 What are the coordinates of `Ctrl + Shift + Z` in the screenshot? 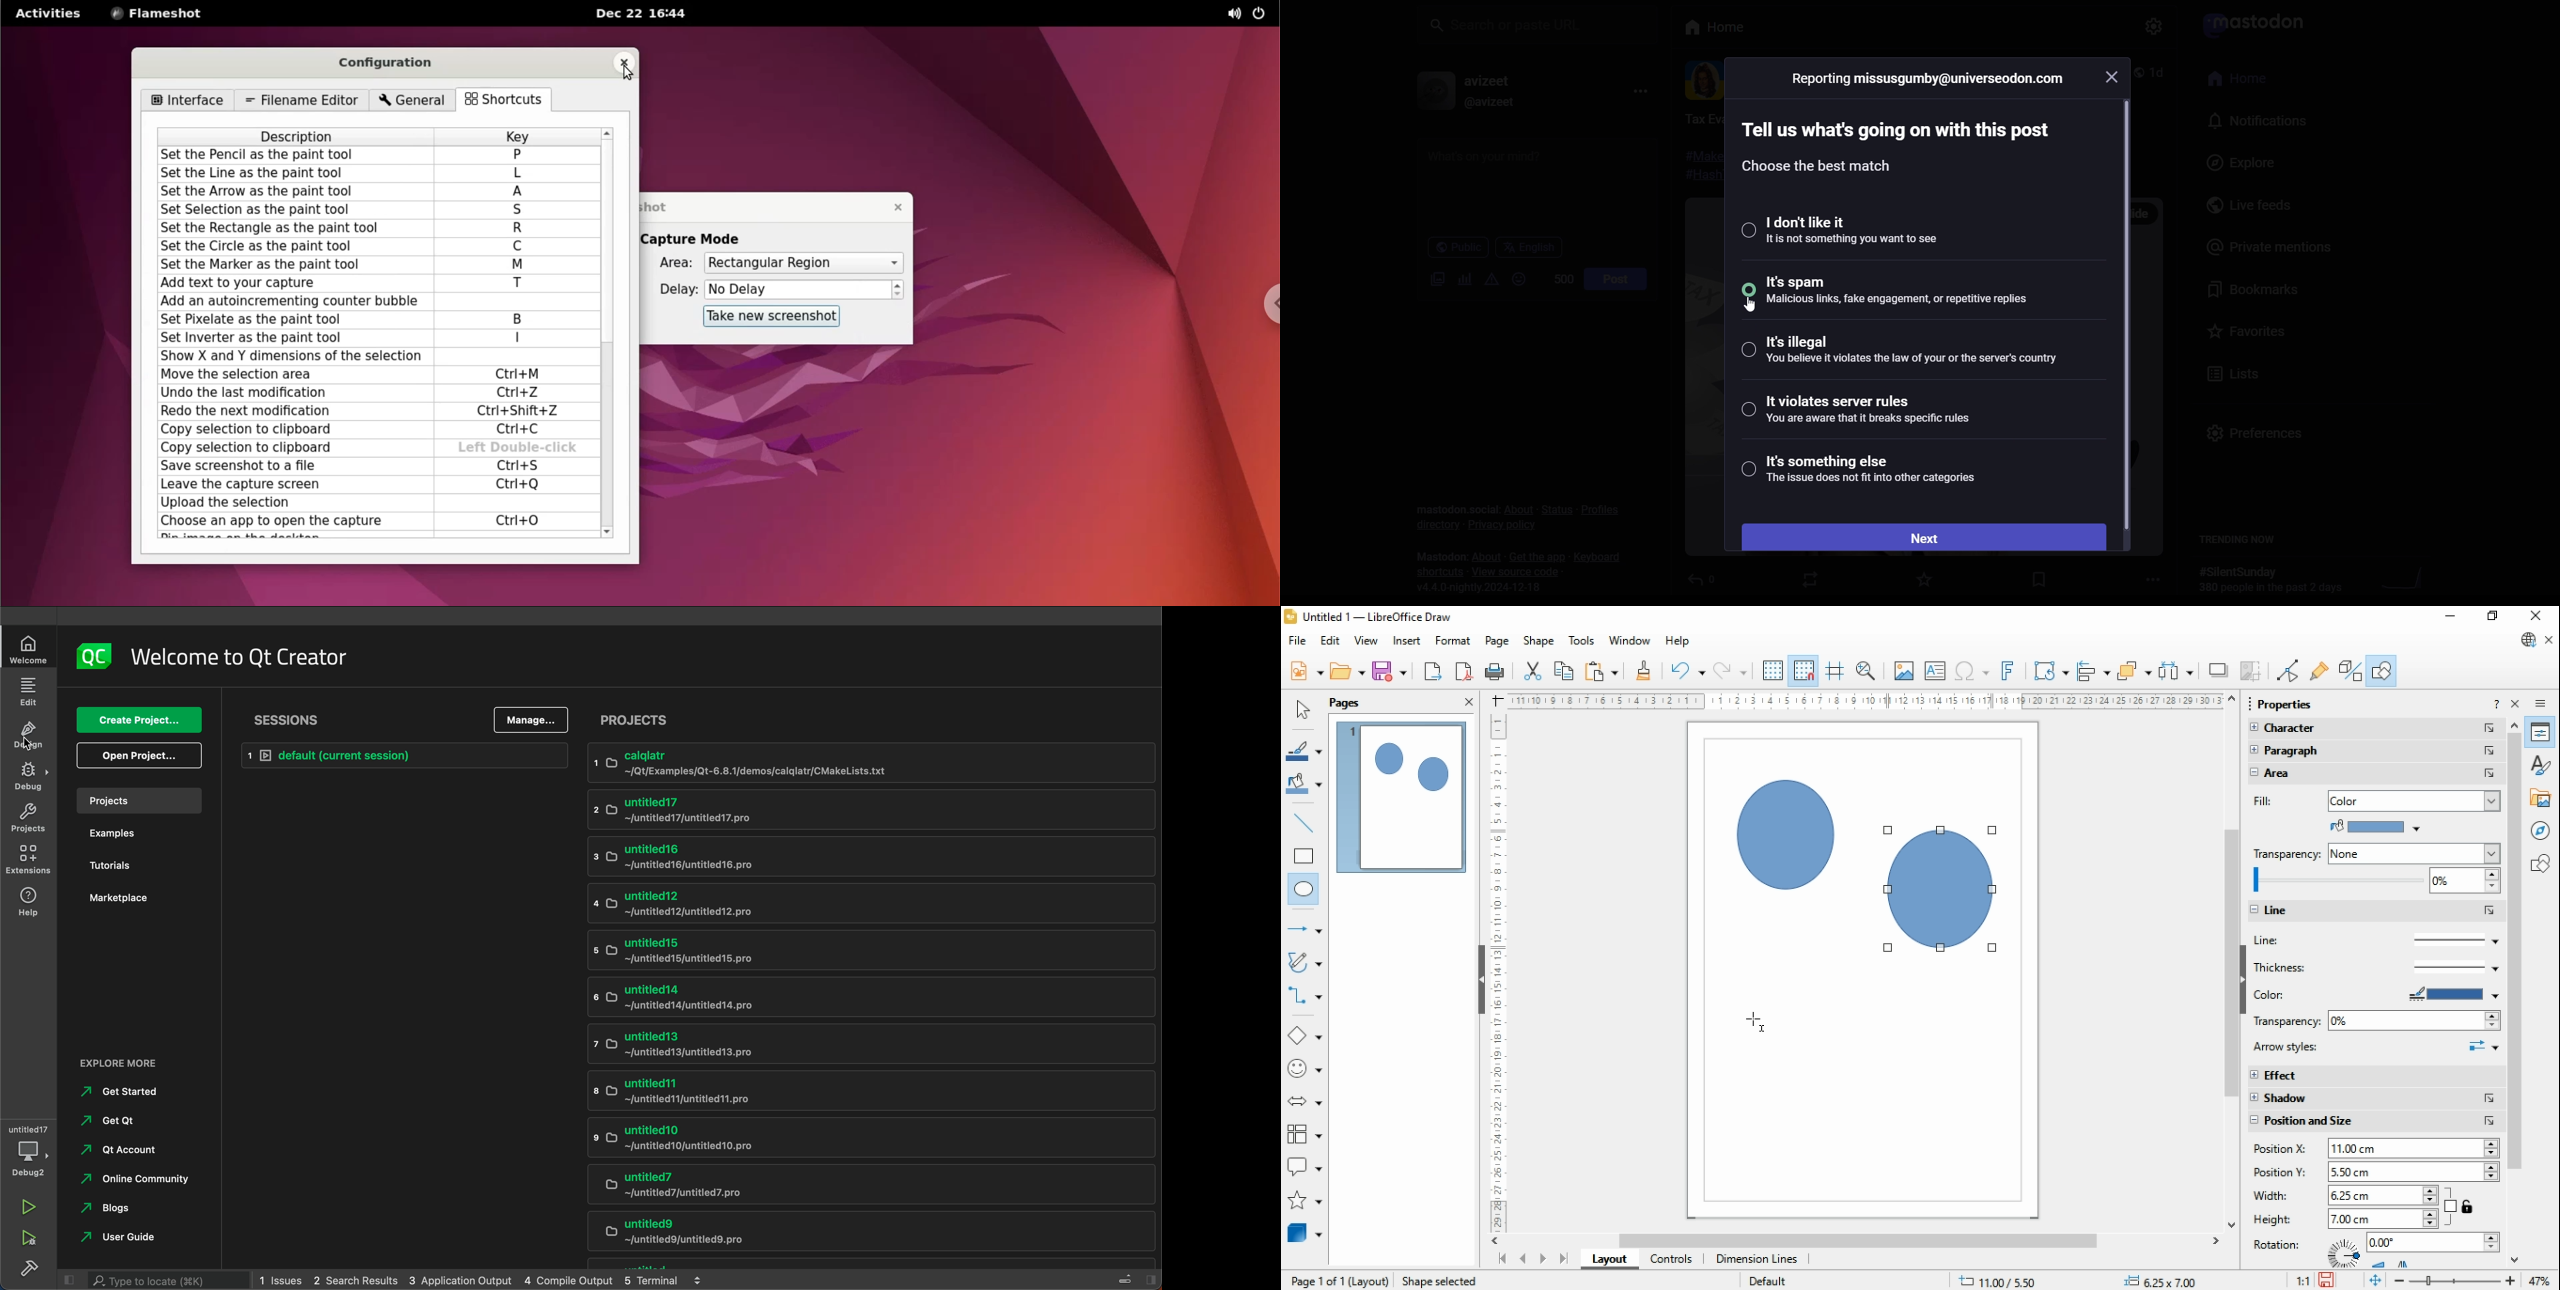 It's located at (523, 413).